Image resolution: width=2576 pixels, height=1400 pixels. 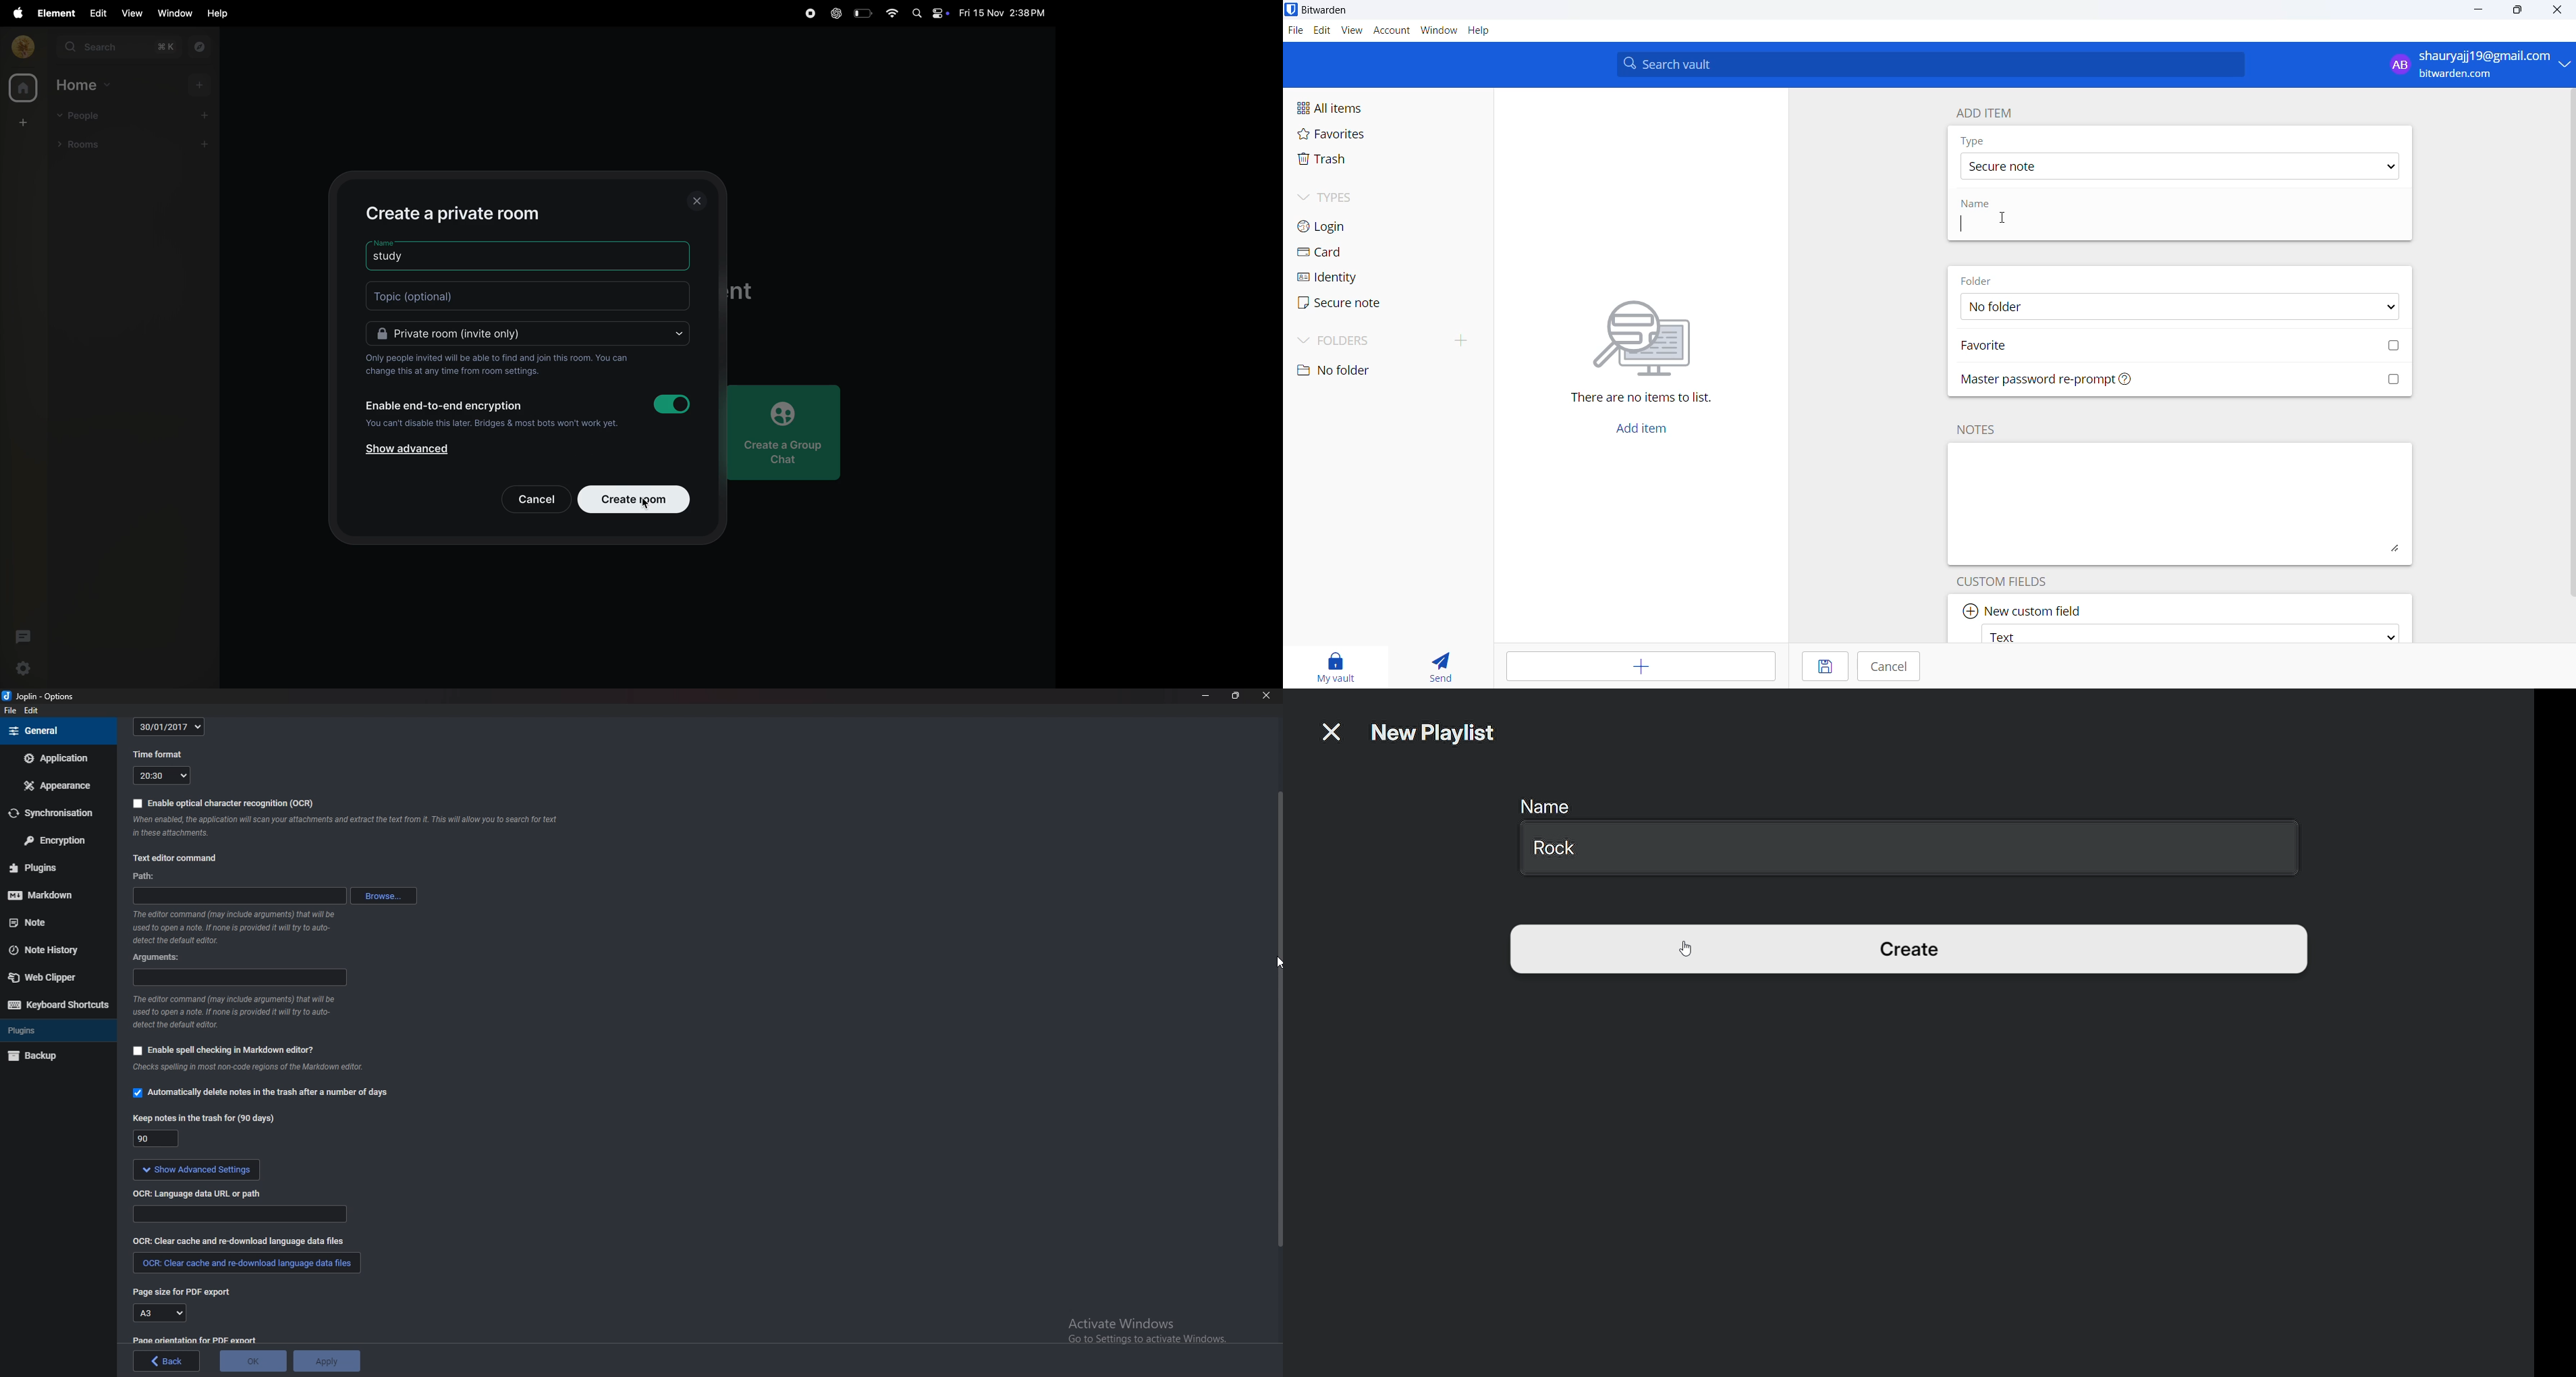 What do you see at coordinates (1356, 277) in the screenshot?
I see `identity` at bounding box center [1356, 277].